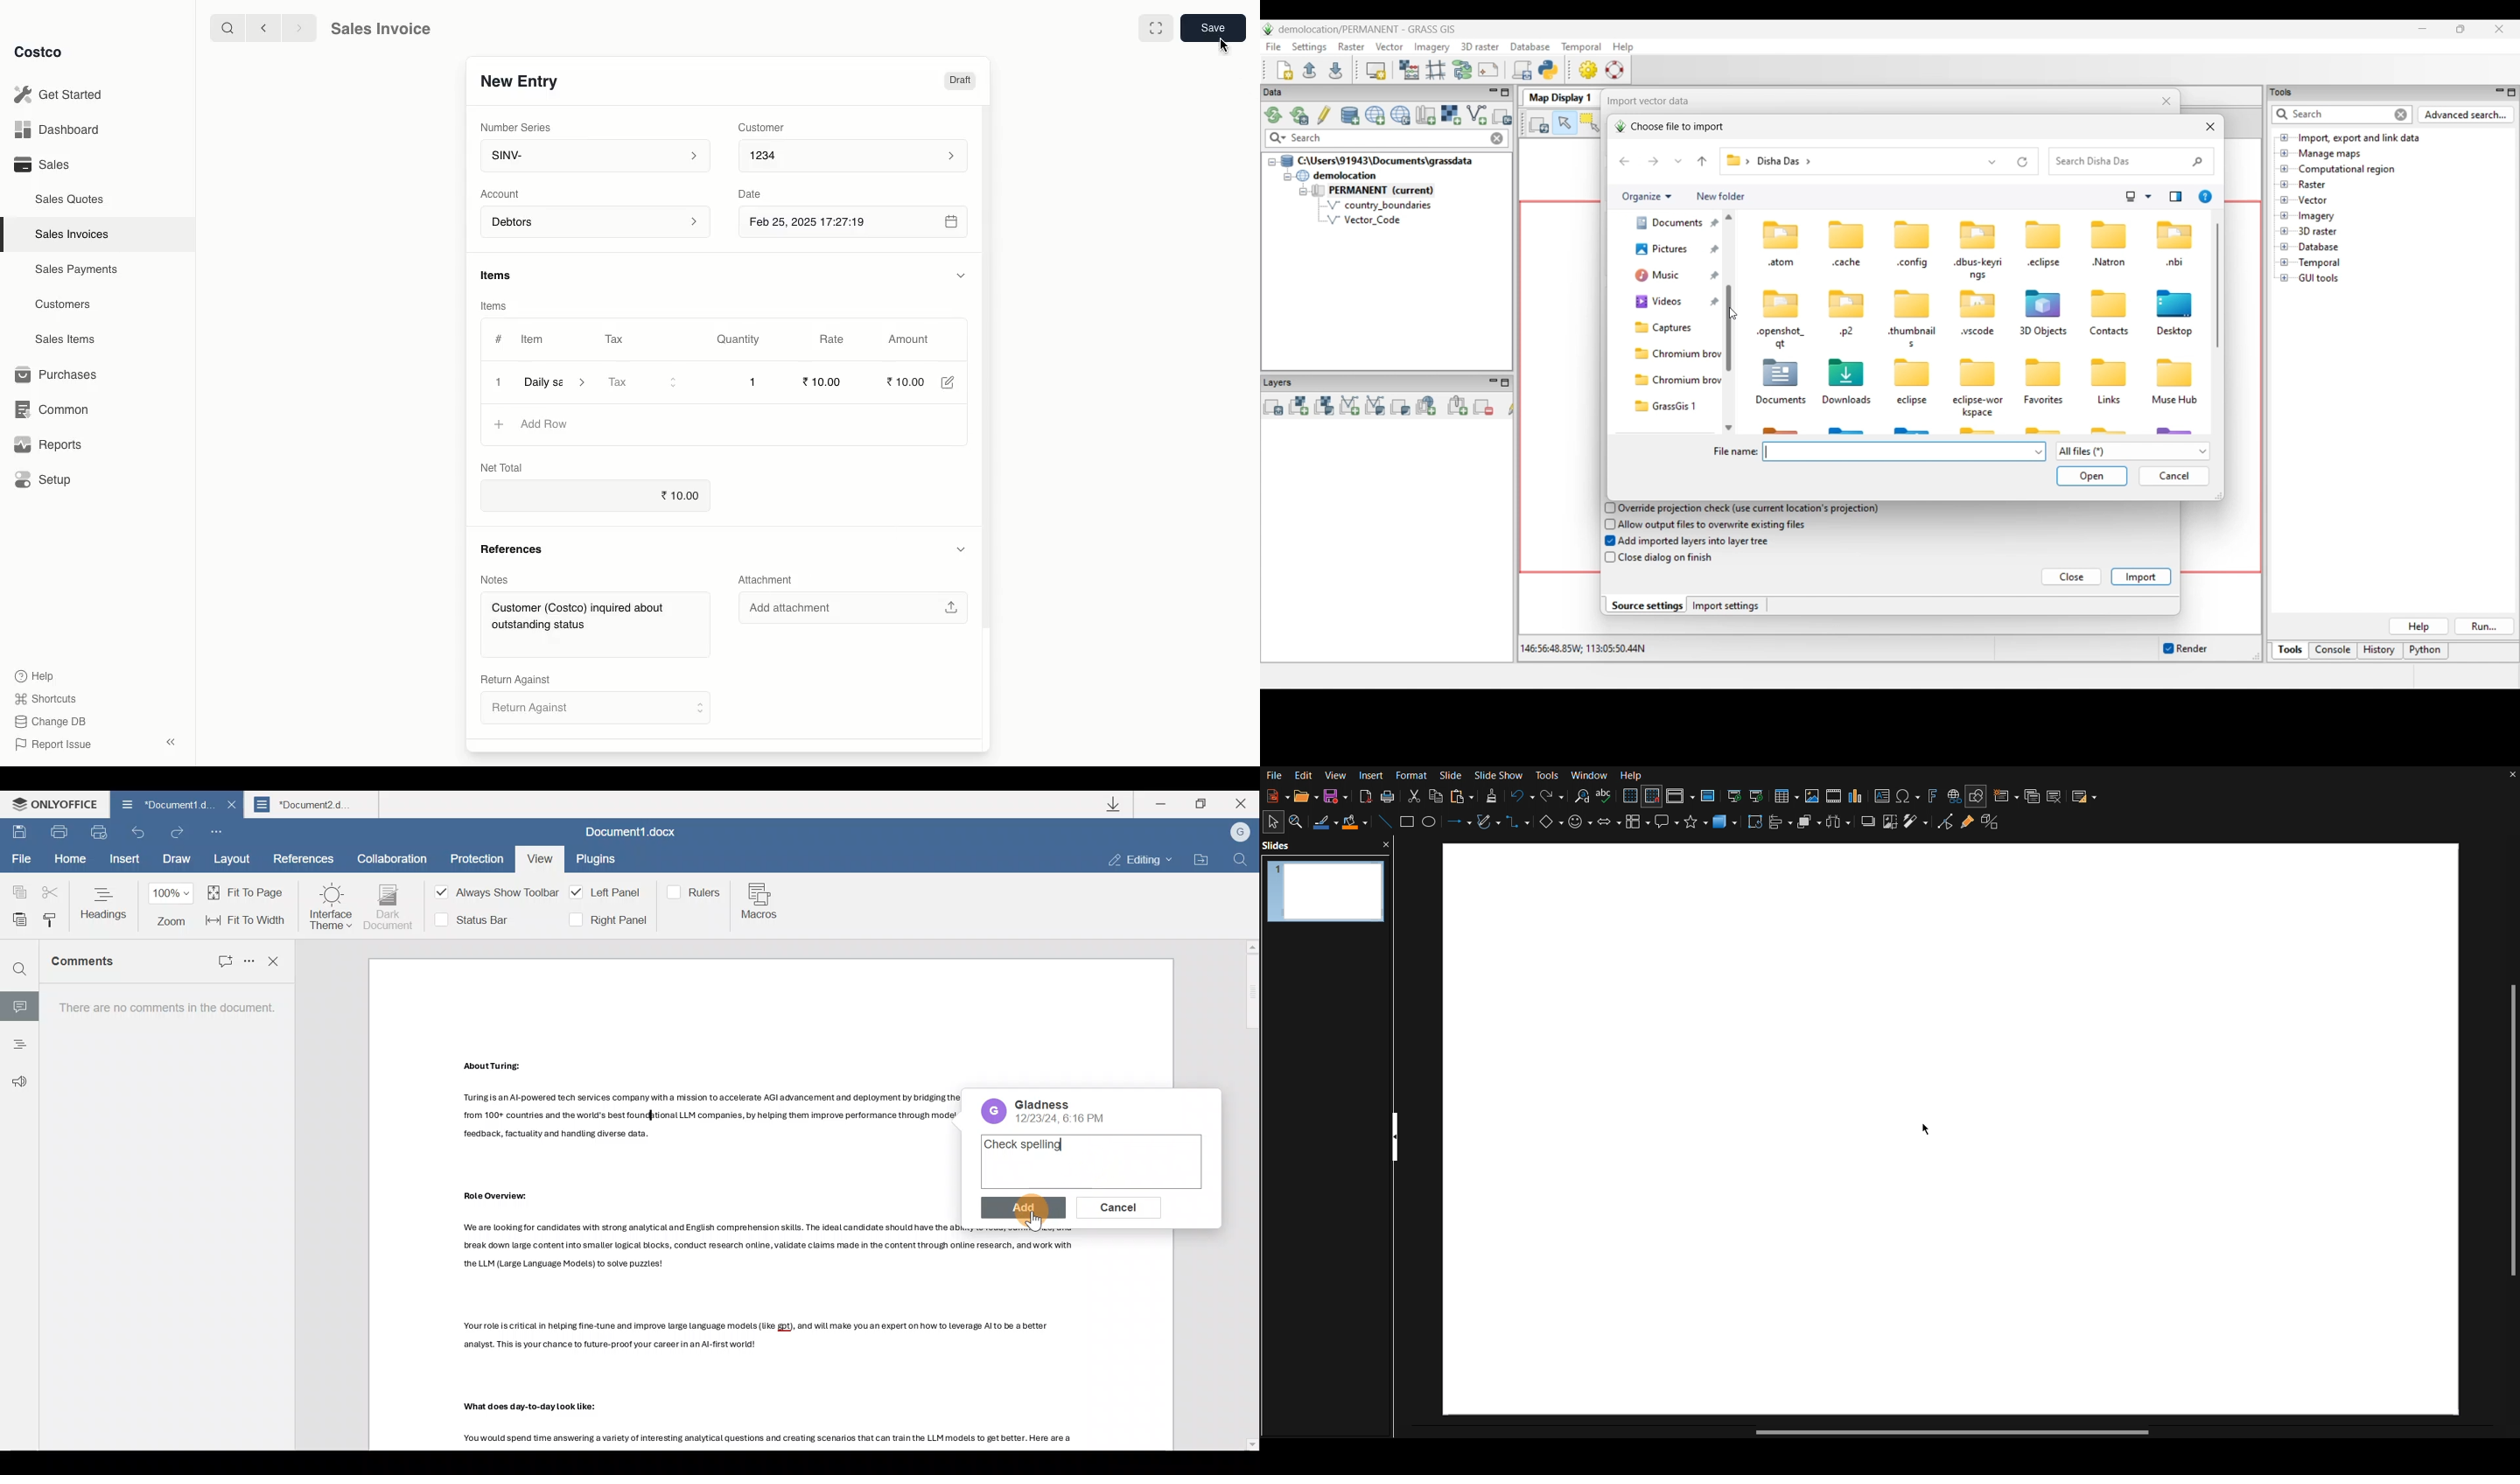 This screenshot has height=1484, width=2520. What do you see at coordinates (1608, 826) in the screenshot?
I see `Block Arrows` at bounding box center [1608, 826].